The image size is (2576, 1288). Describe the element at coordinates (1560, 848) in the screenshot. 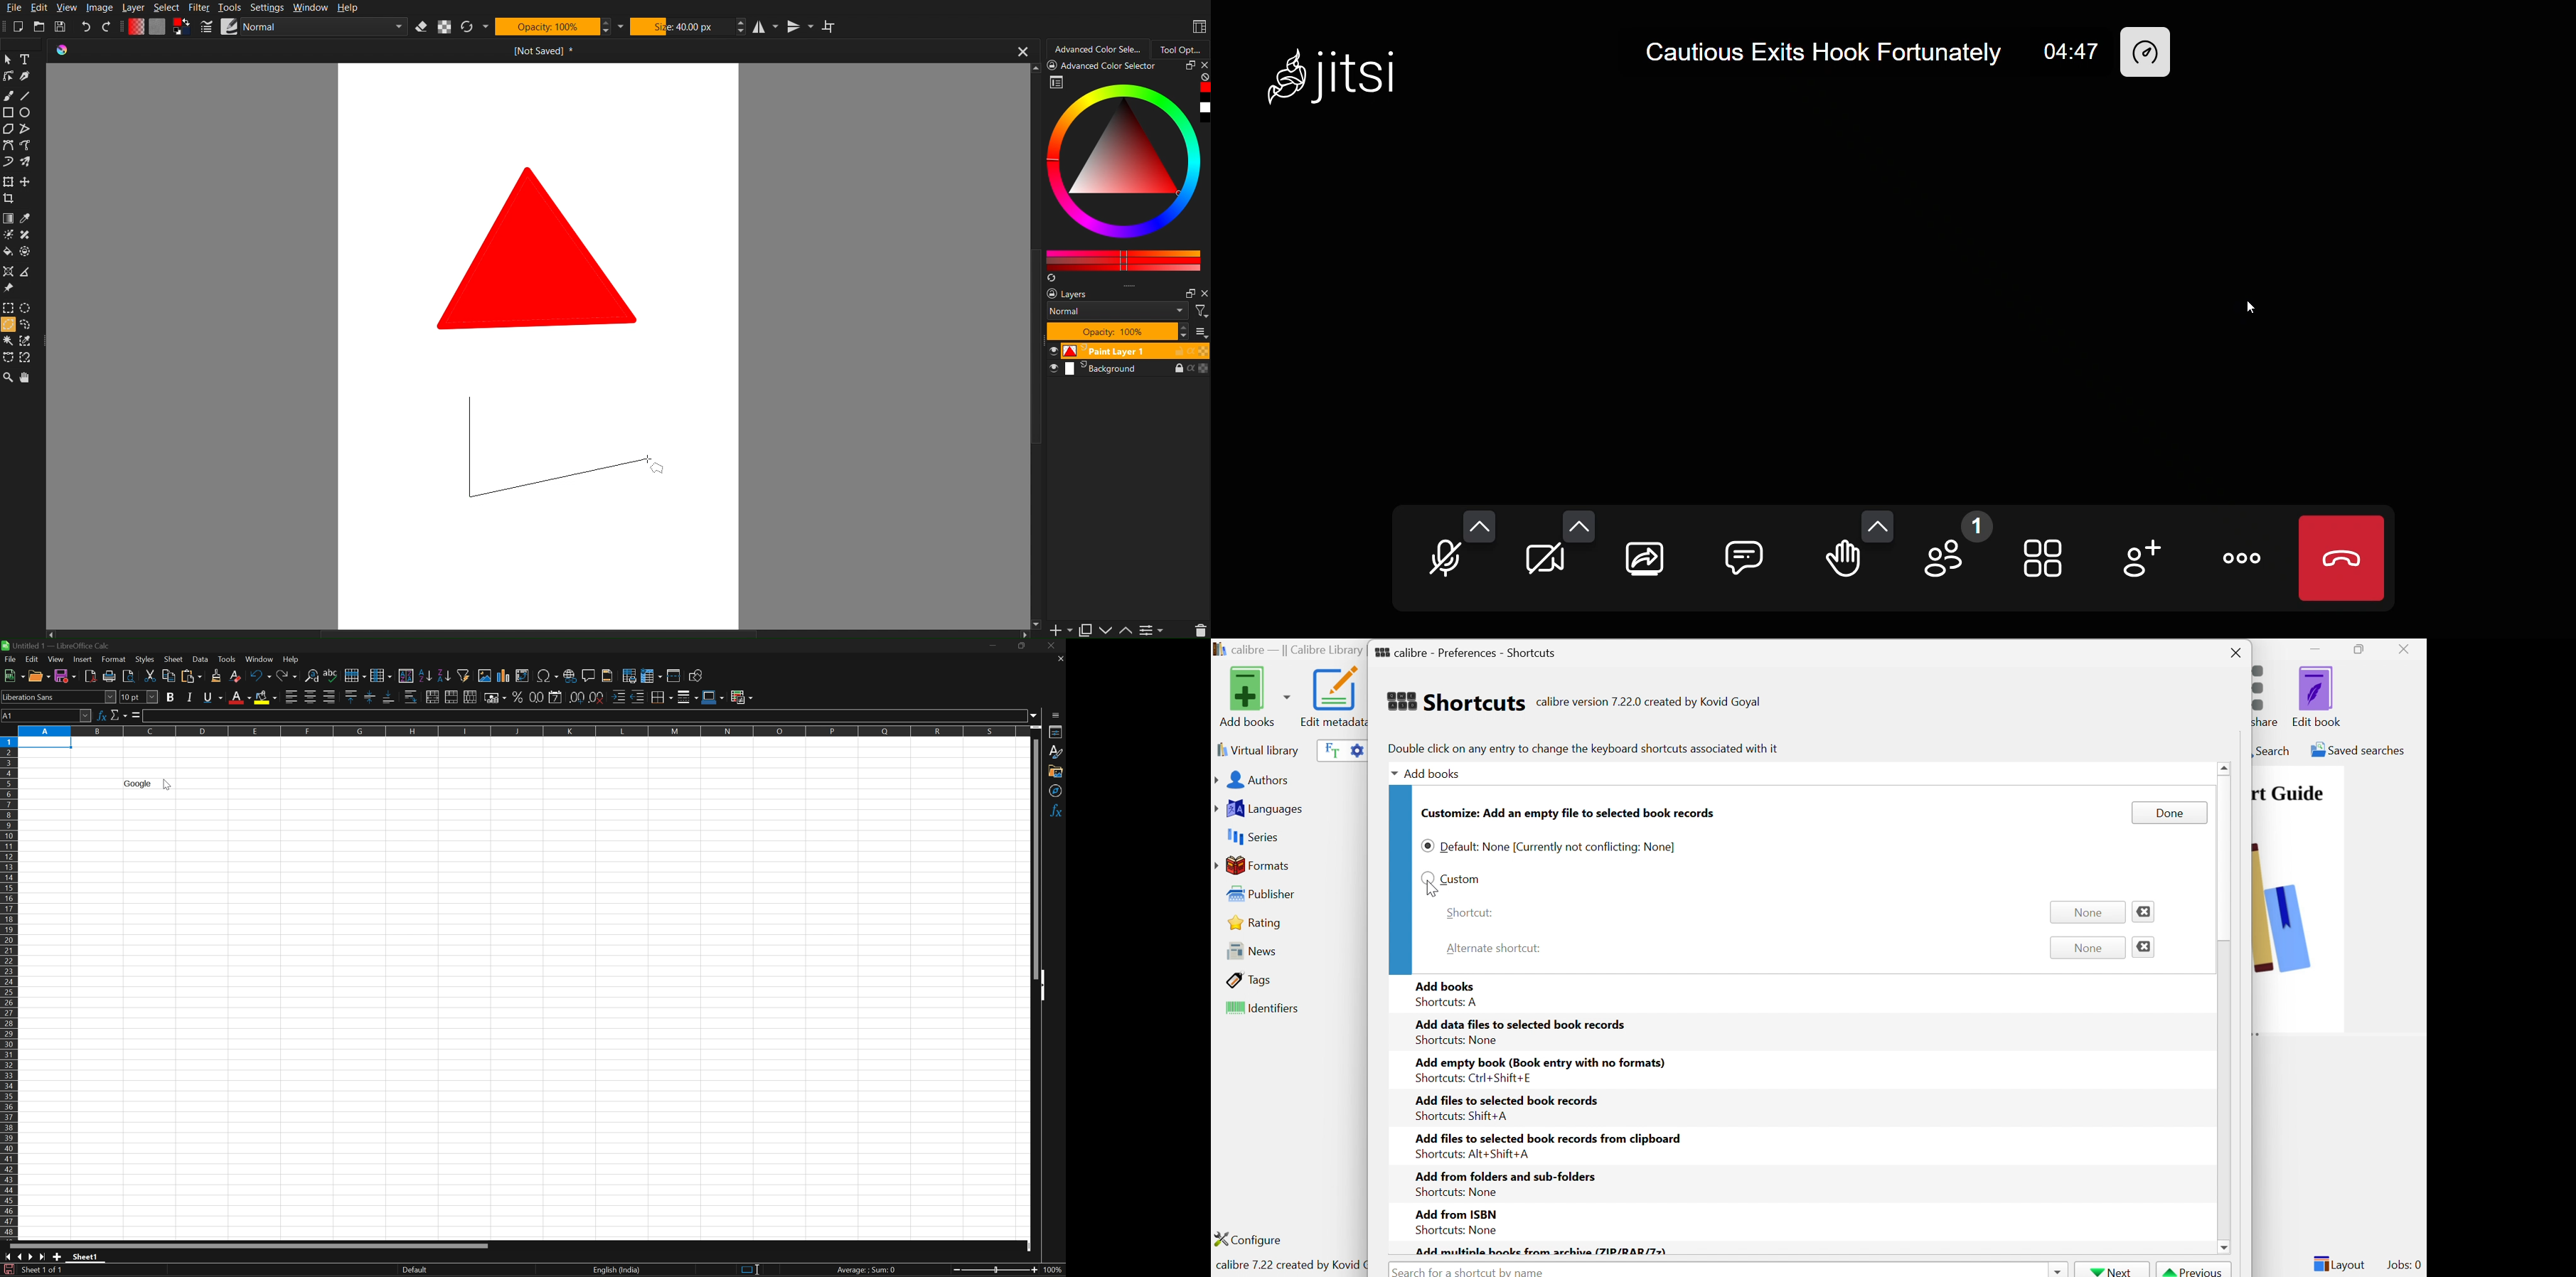

I see `Default: None [Currently not conflicting: None]` at that location.